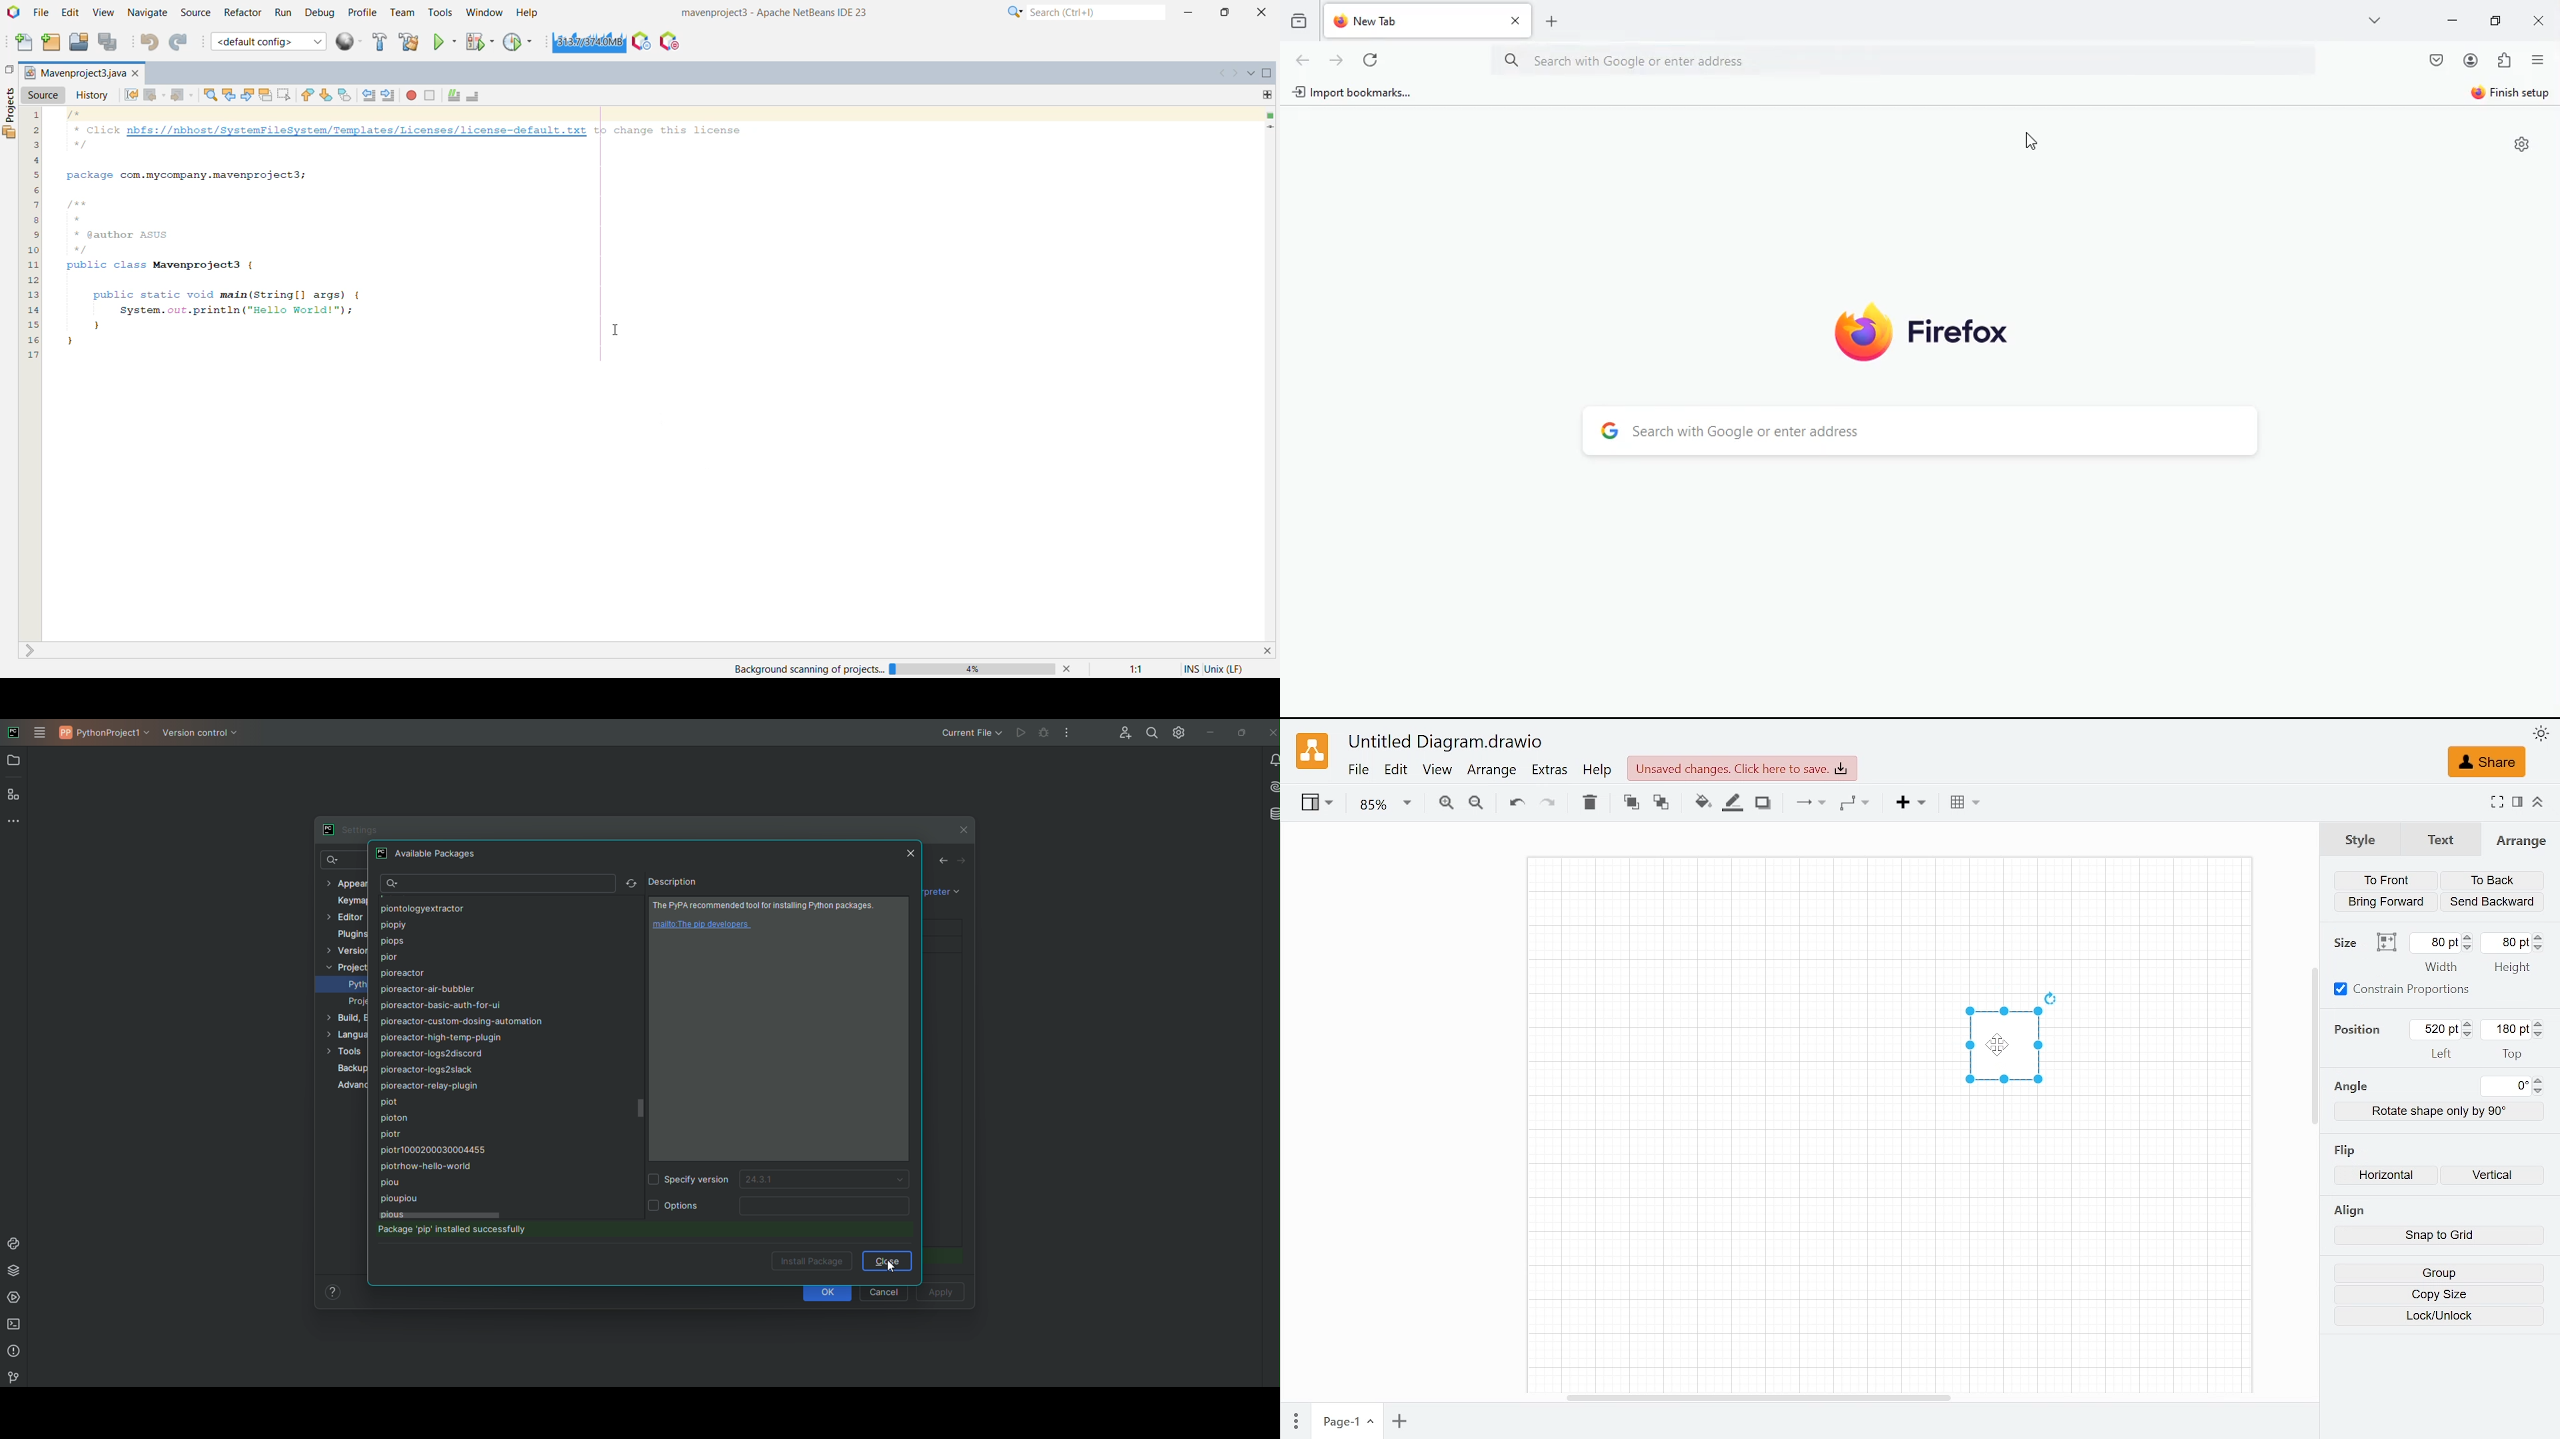  Describe the element at coordinates (2508, 942) in the screenshot. I see `Current height` at that location.